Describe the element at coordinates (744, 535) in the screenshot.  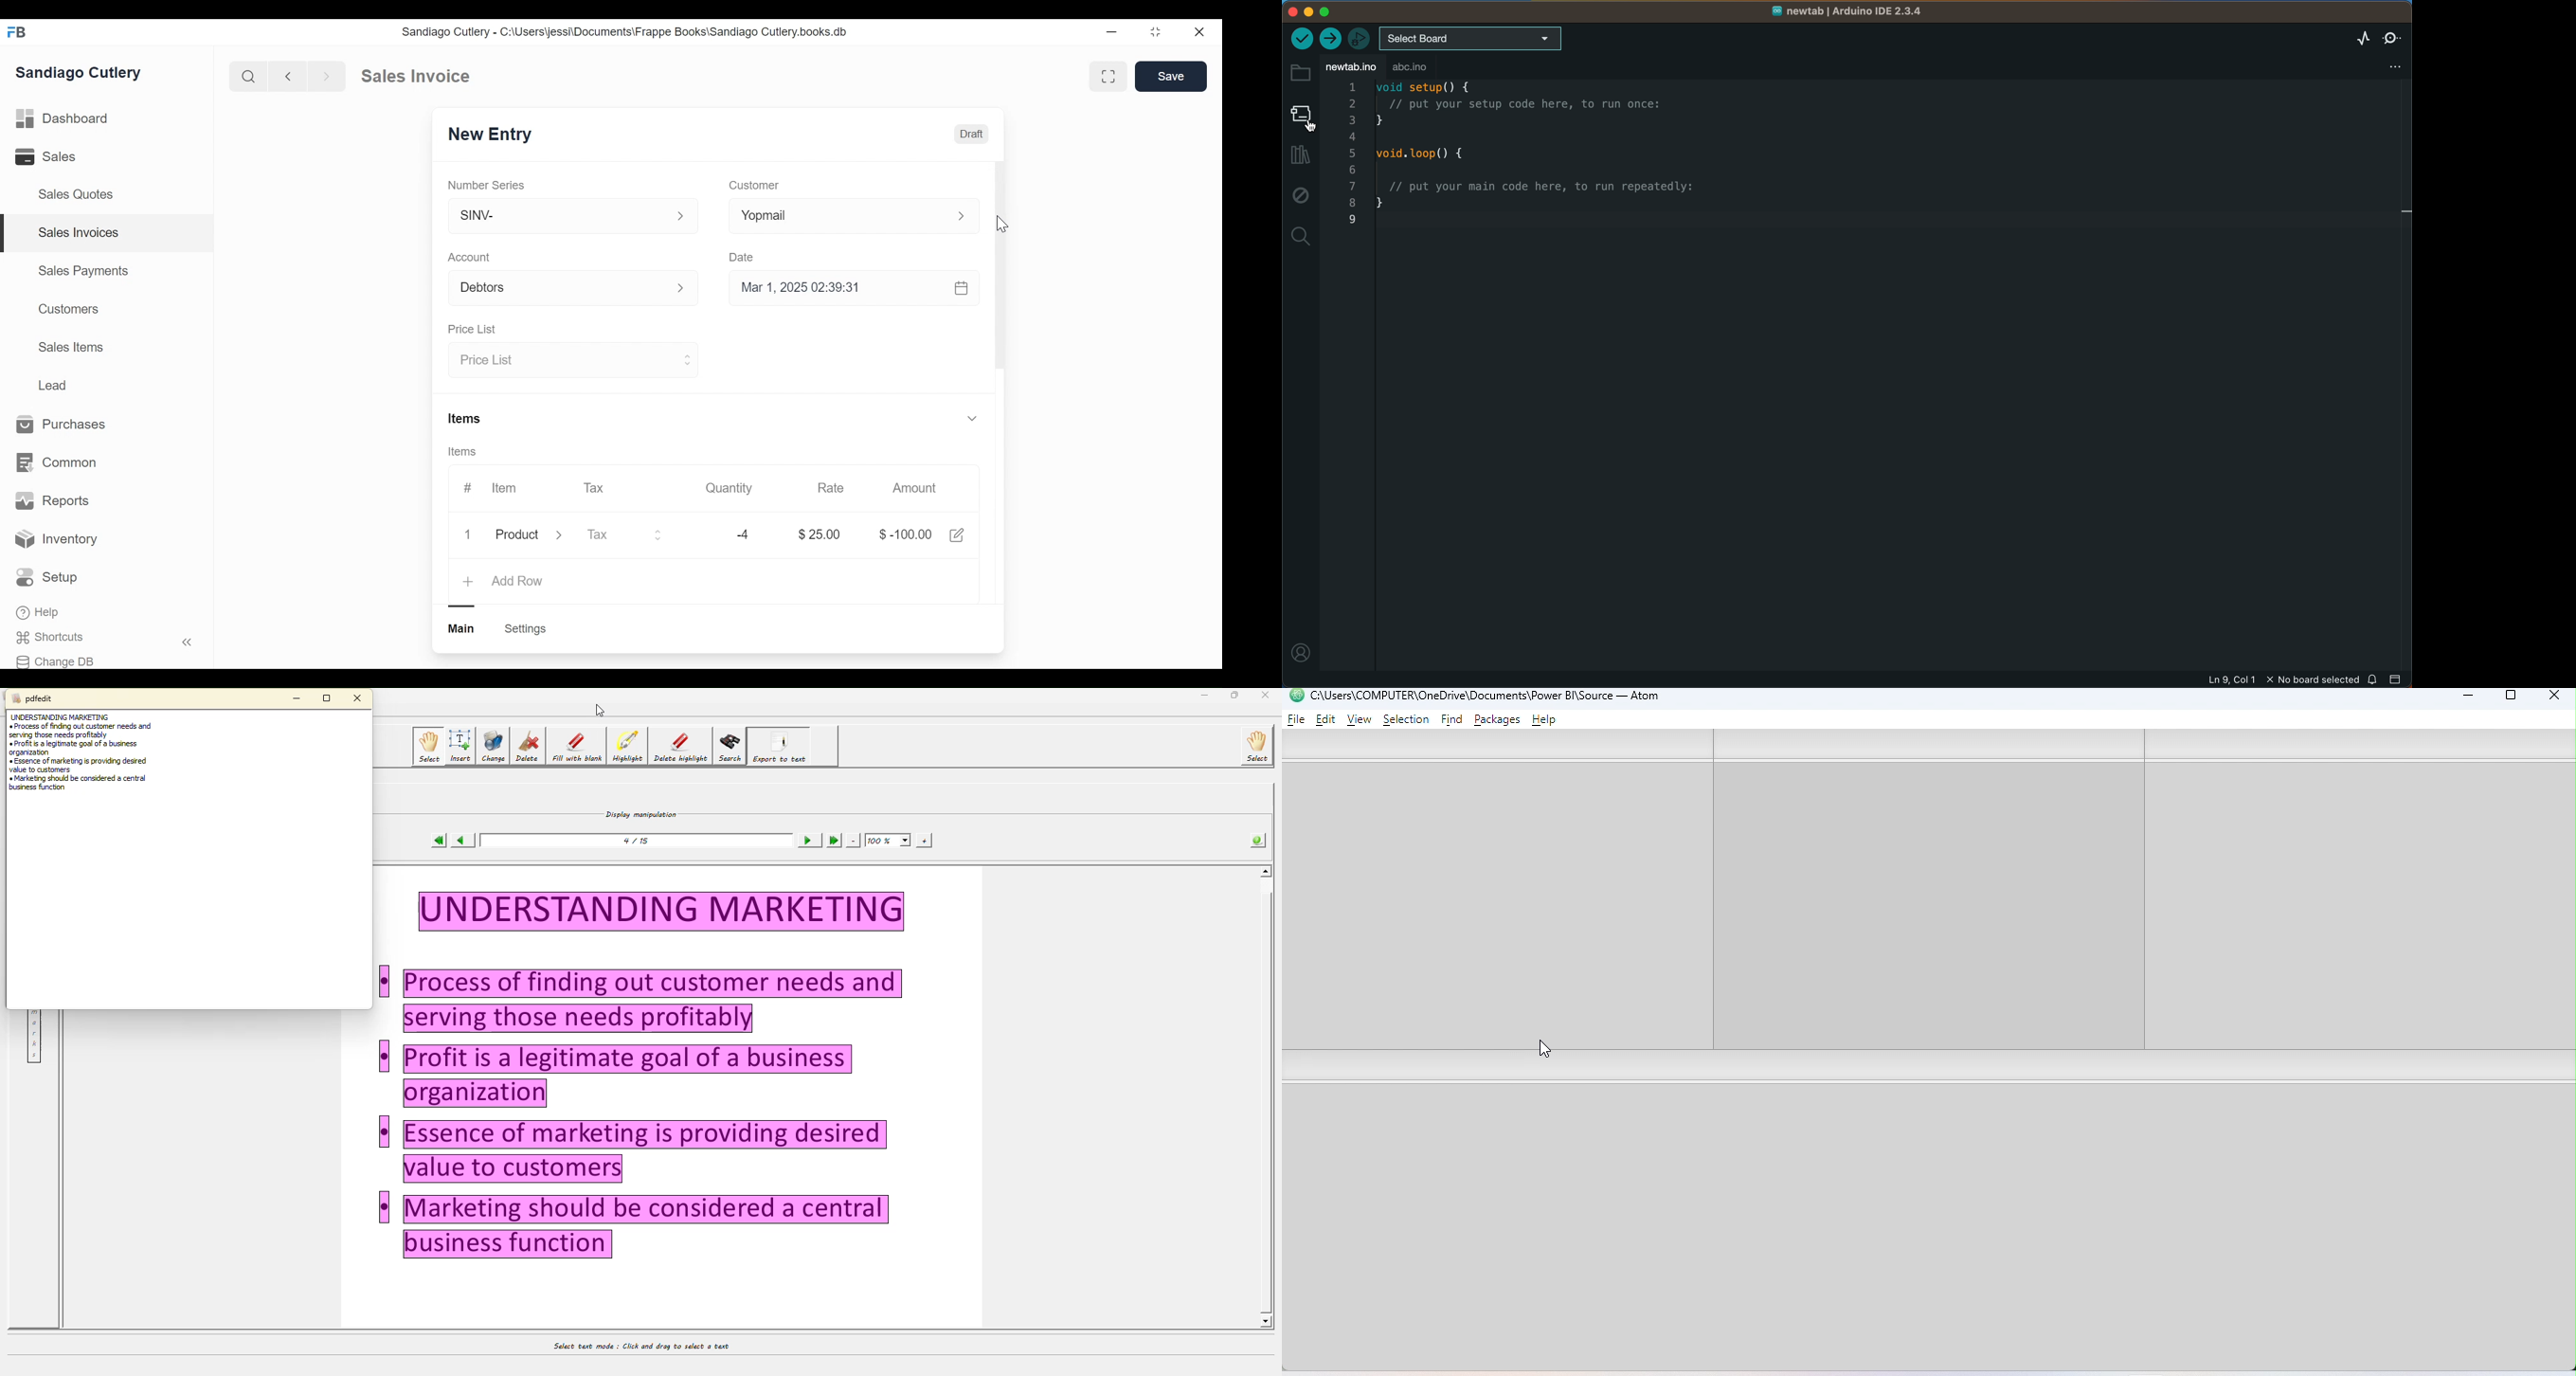
I see `-4` at that location.